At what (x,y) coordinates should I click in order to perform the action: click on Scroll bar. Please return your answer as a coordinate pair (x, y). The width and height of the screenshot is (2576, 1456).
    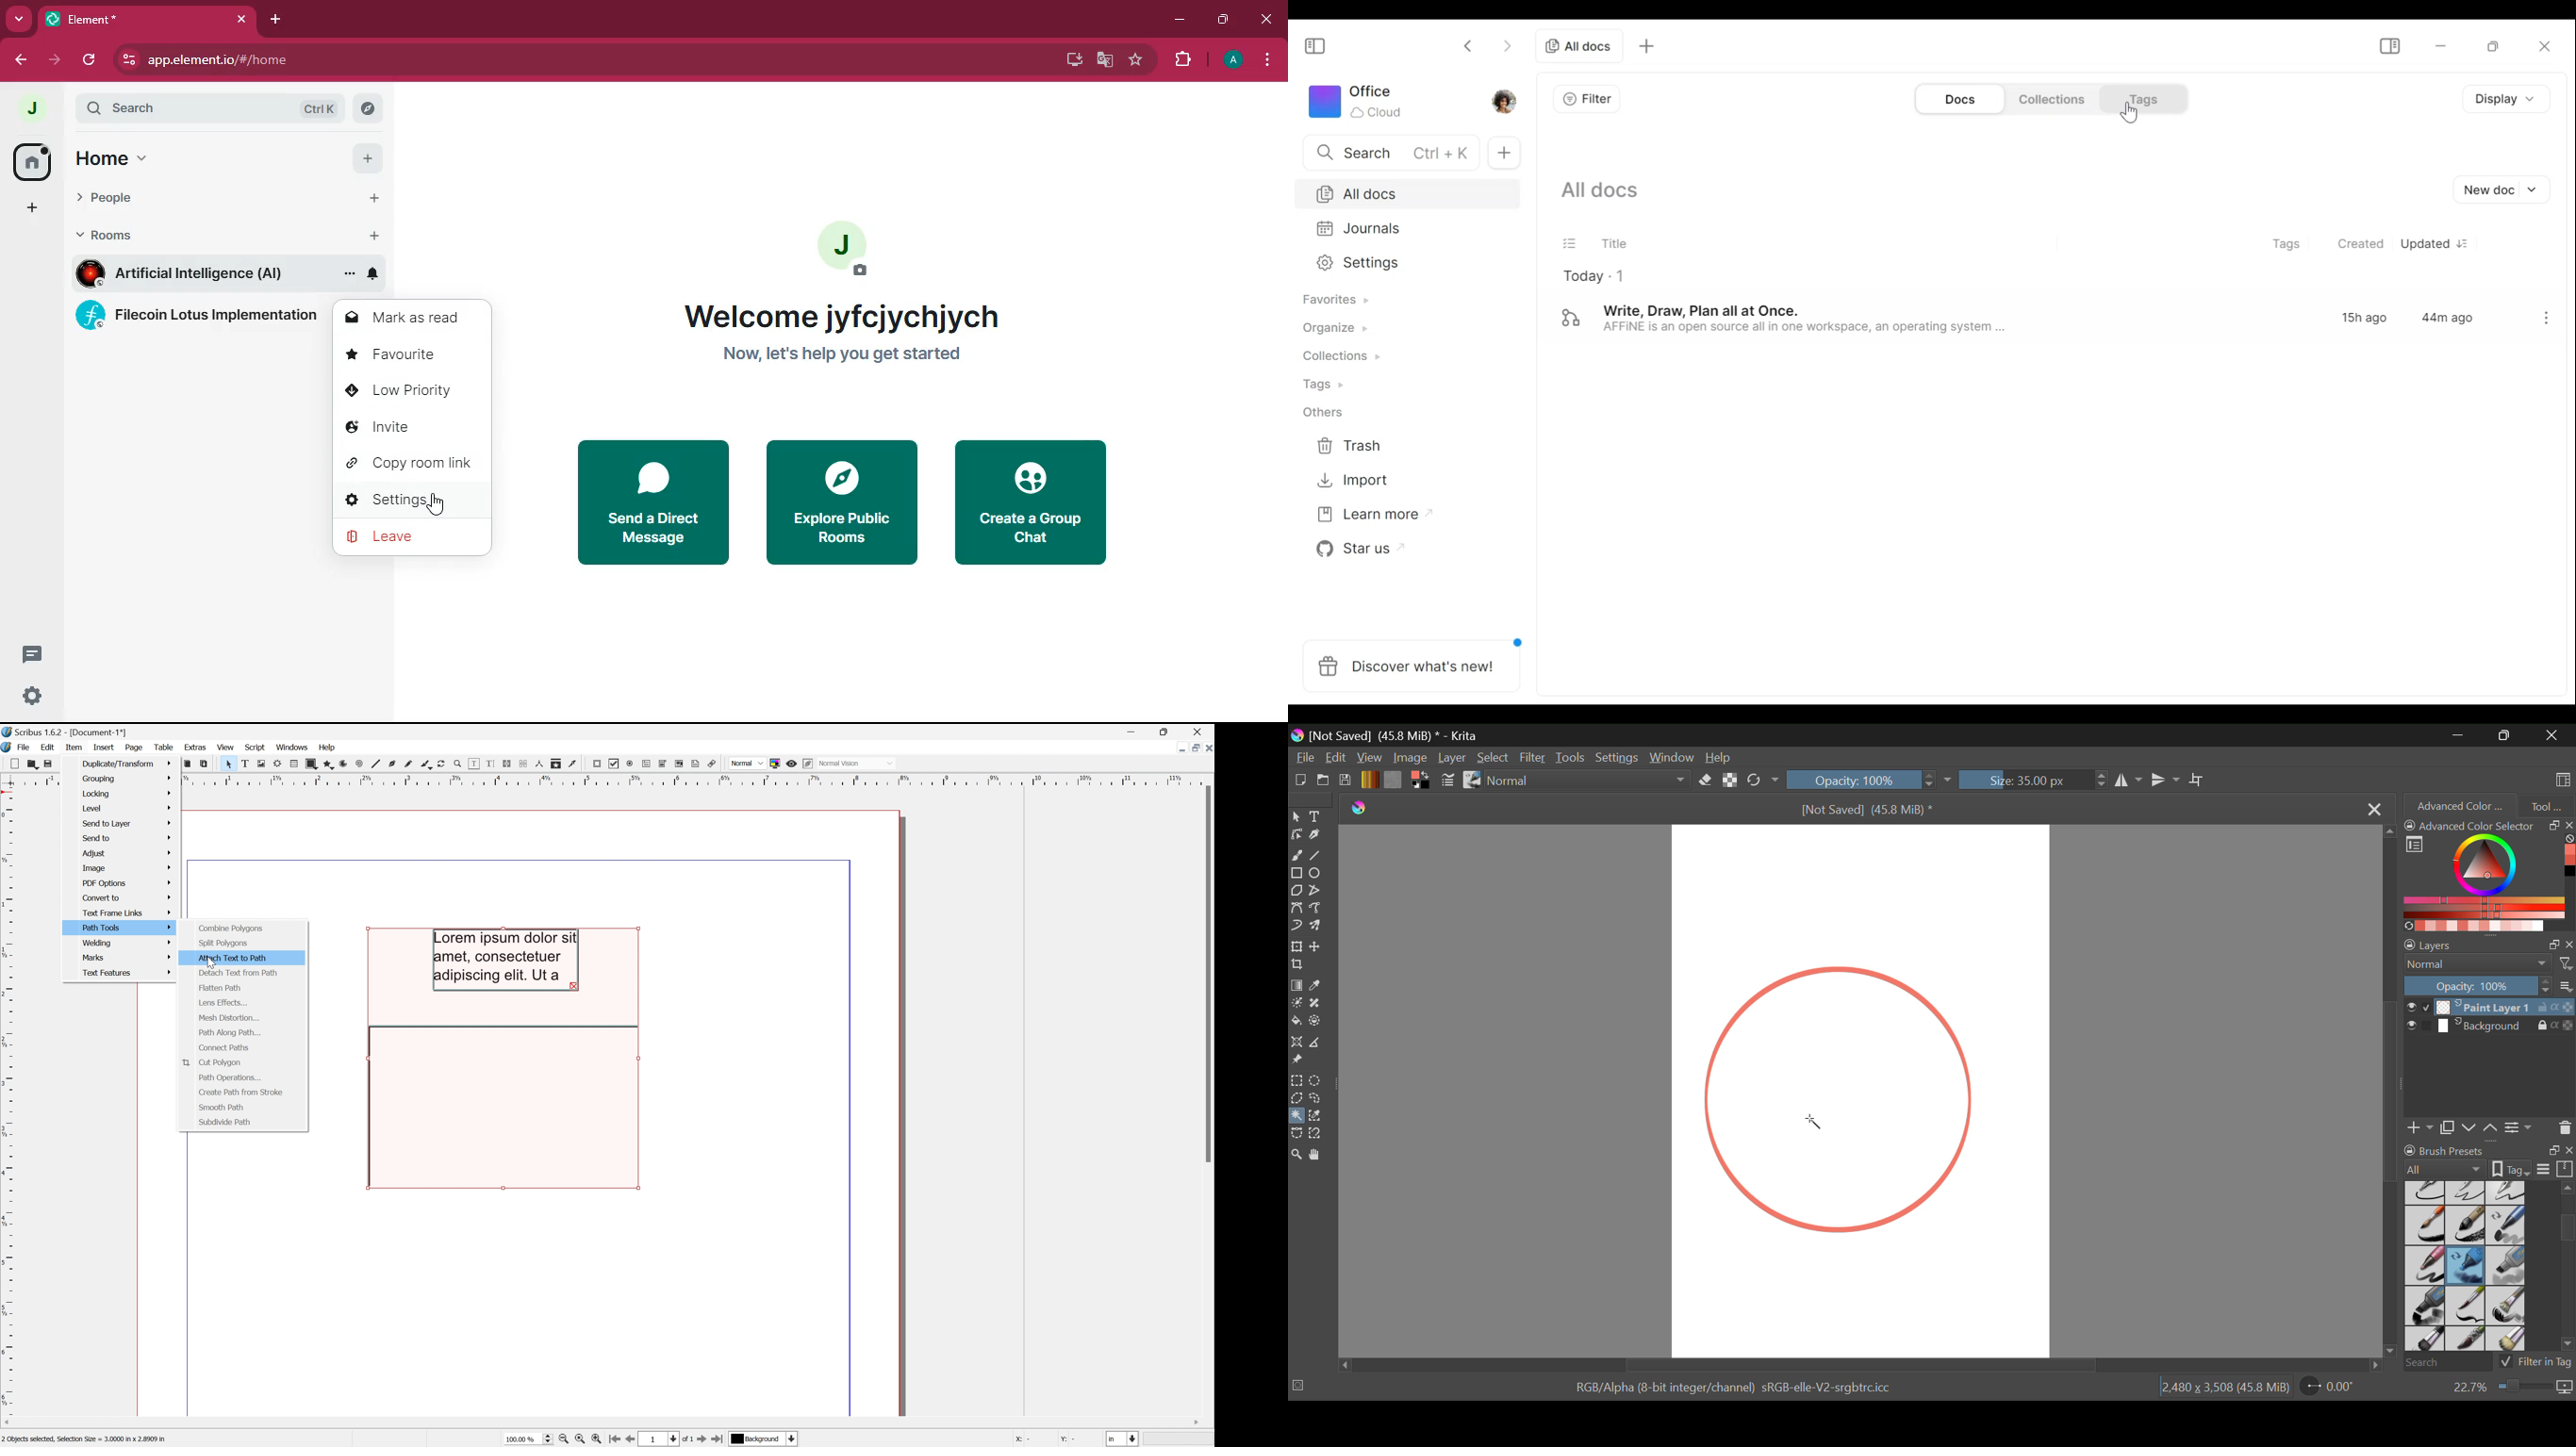
    Looking at the image, I should click on (1207, 976).